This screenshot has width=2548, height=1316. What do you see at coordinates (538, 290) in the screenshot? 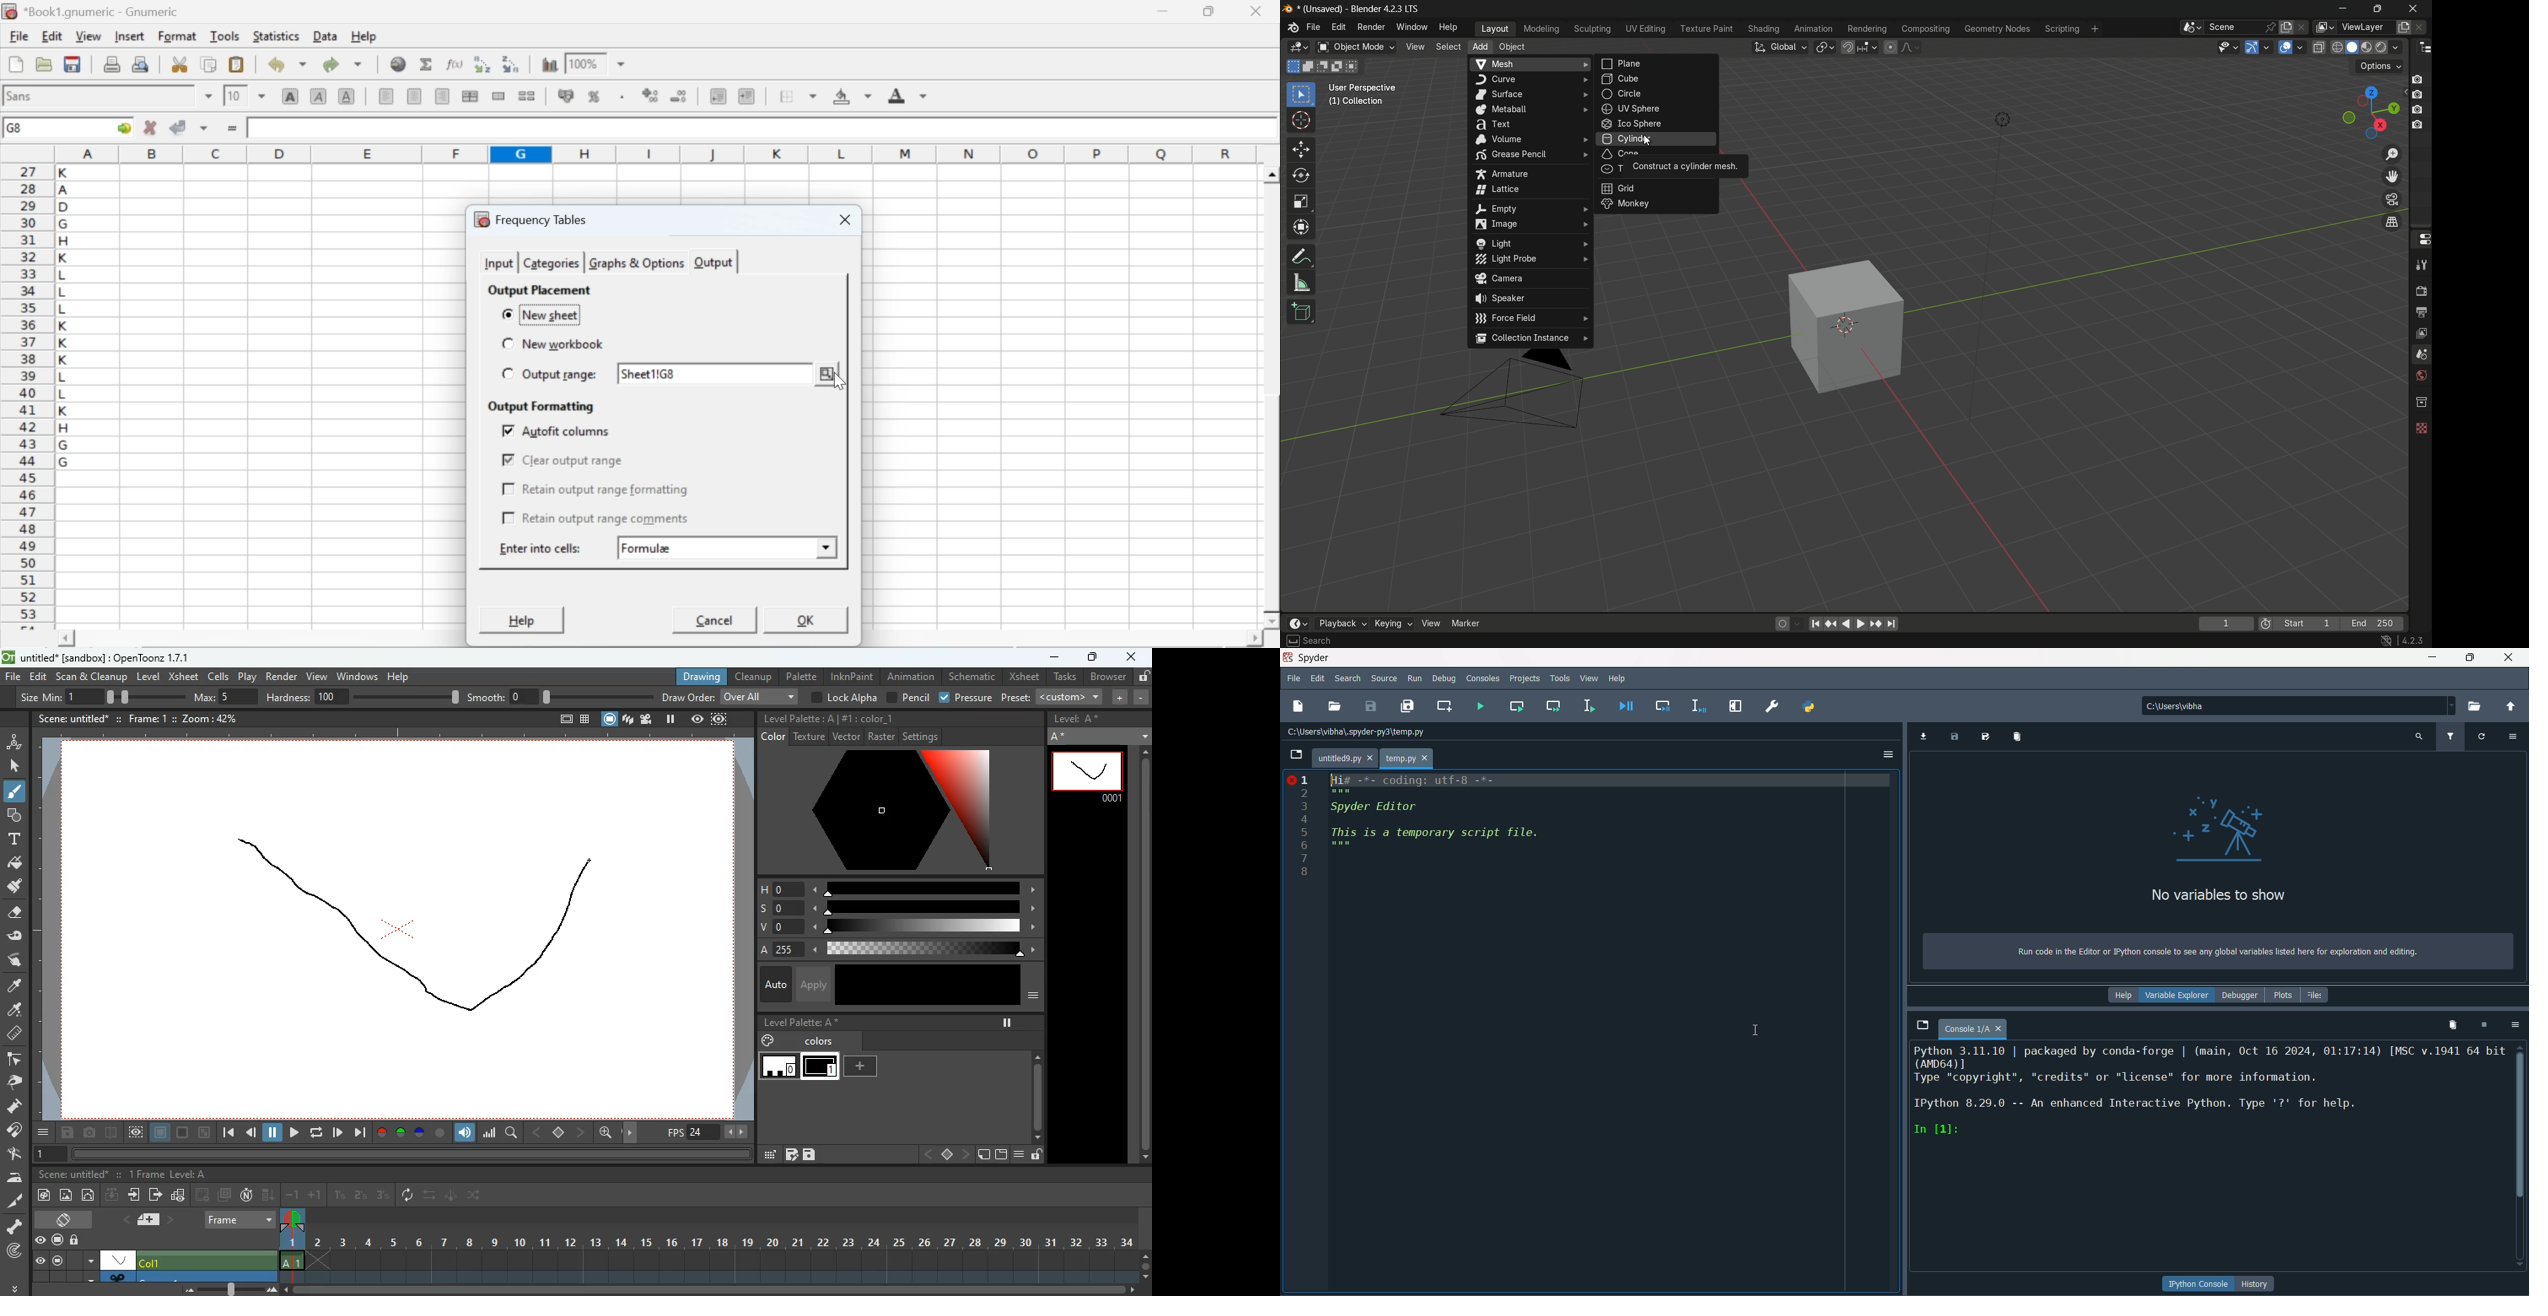
I see `output placement` at bounding box center [538, 290].